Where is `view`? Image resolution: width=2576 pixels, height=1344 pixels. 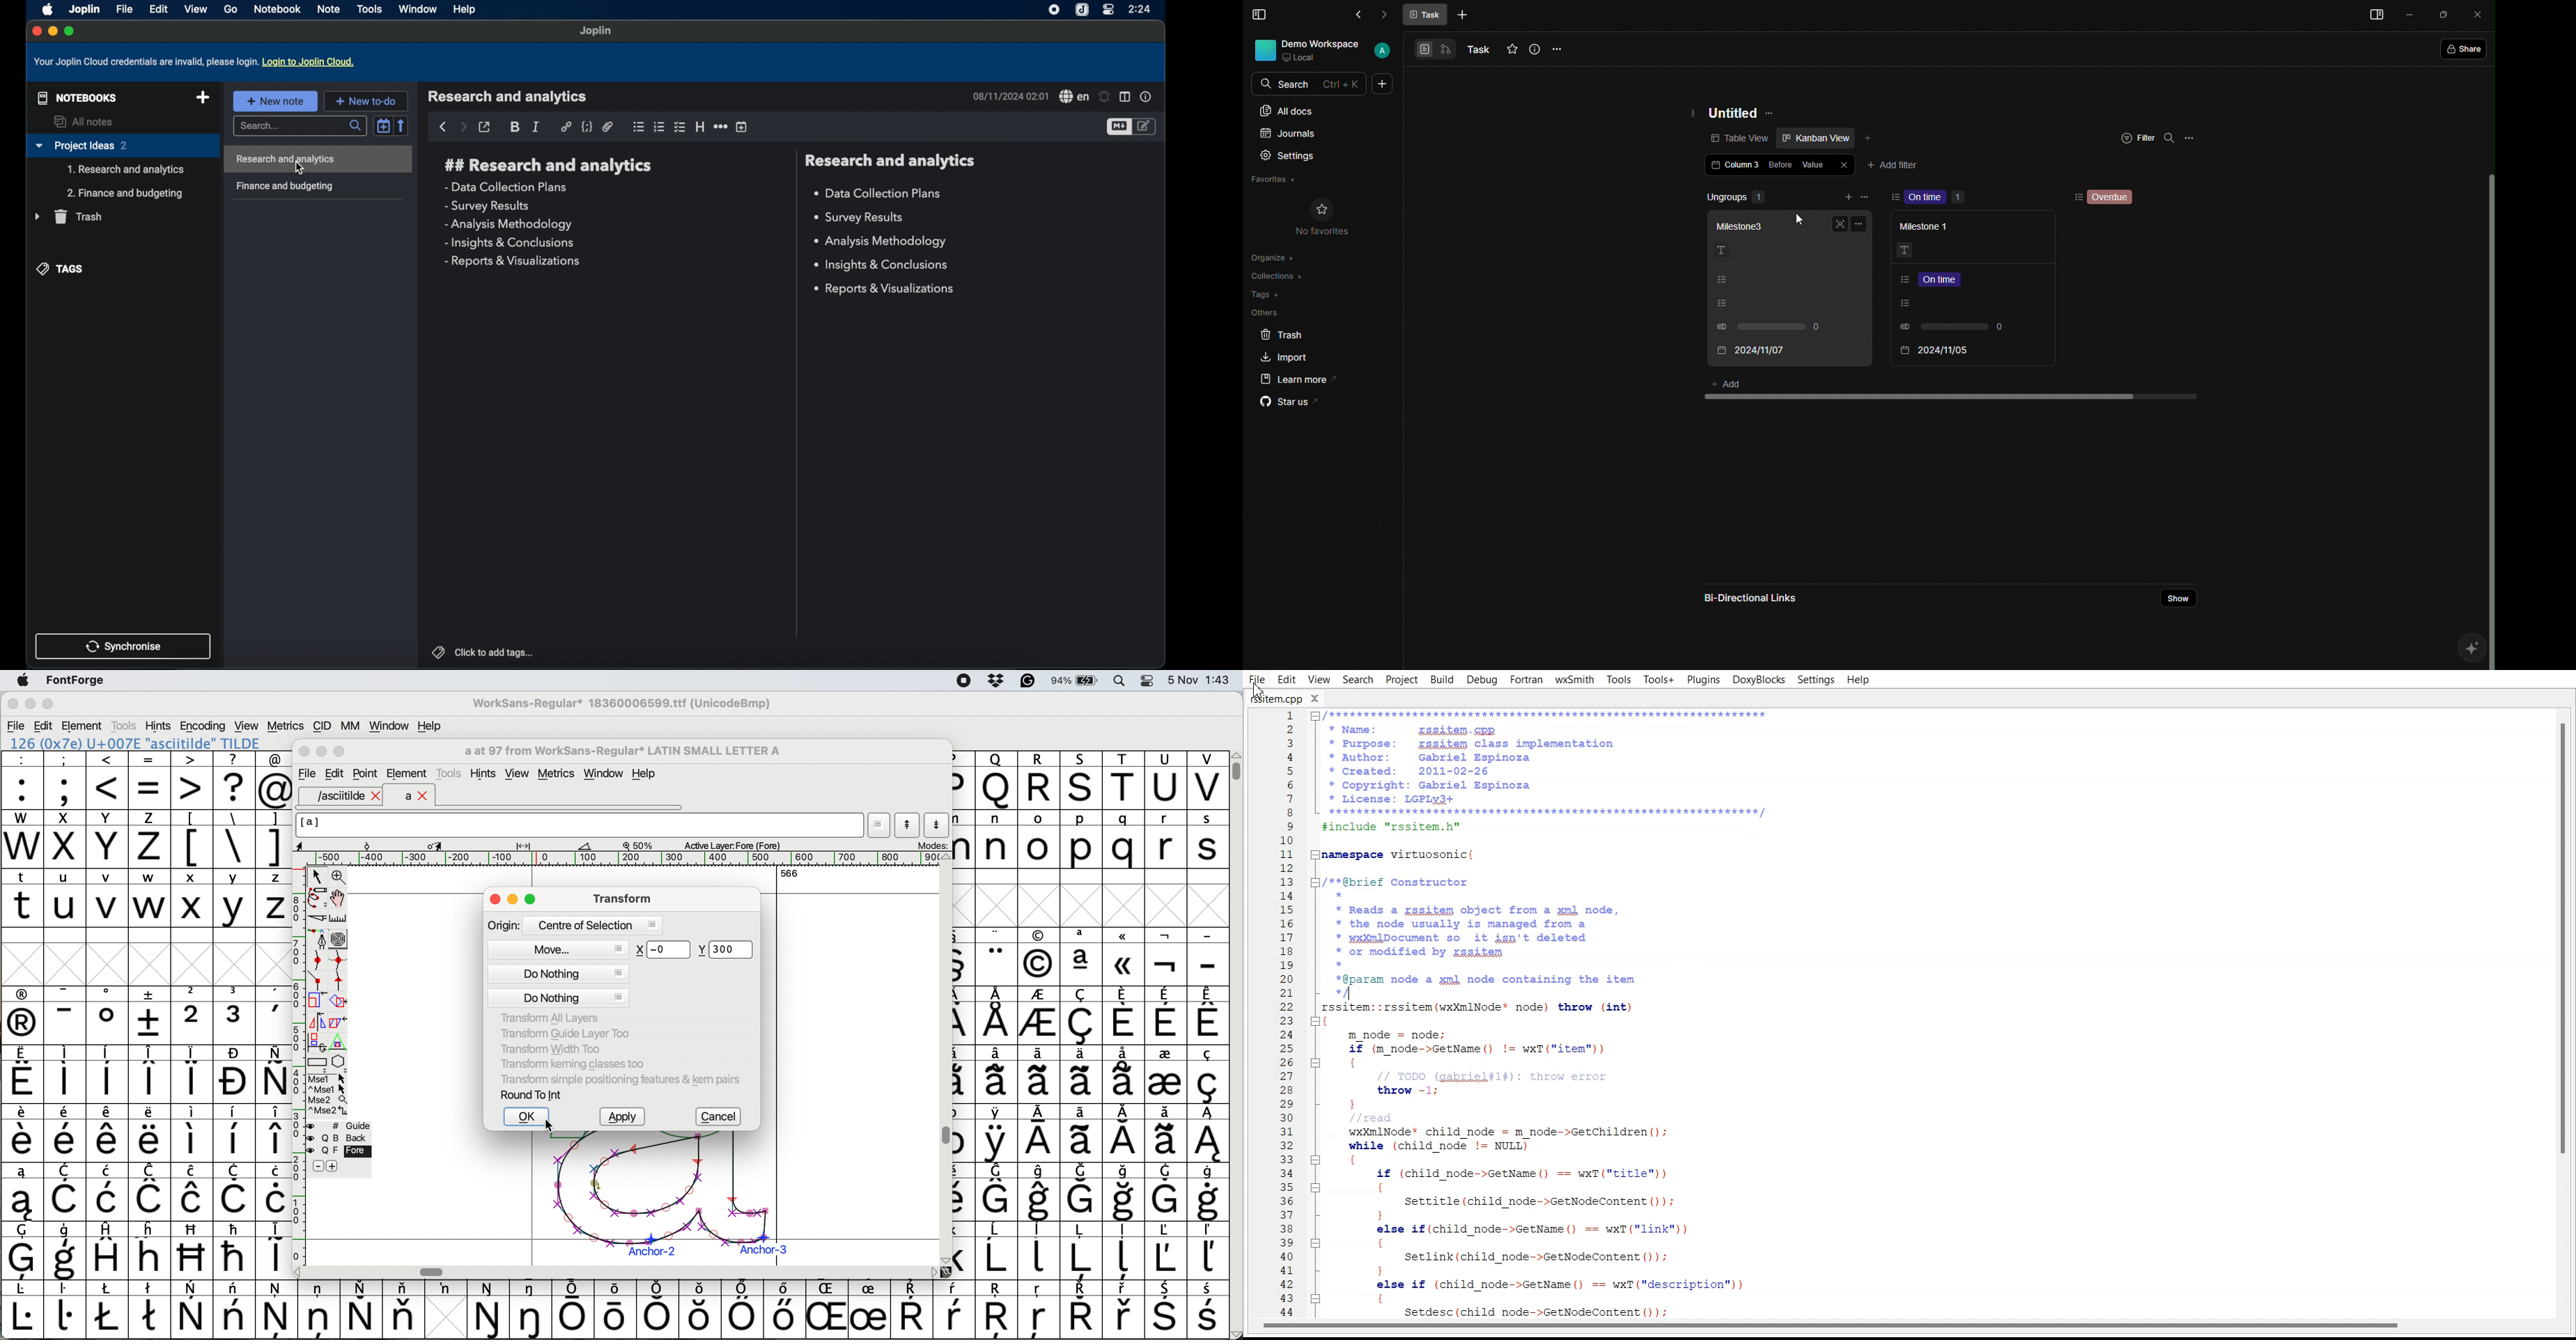
view is located at coordinates (195, 9).